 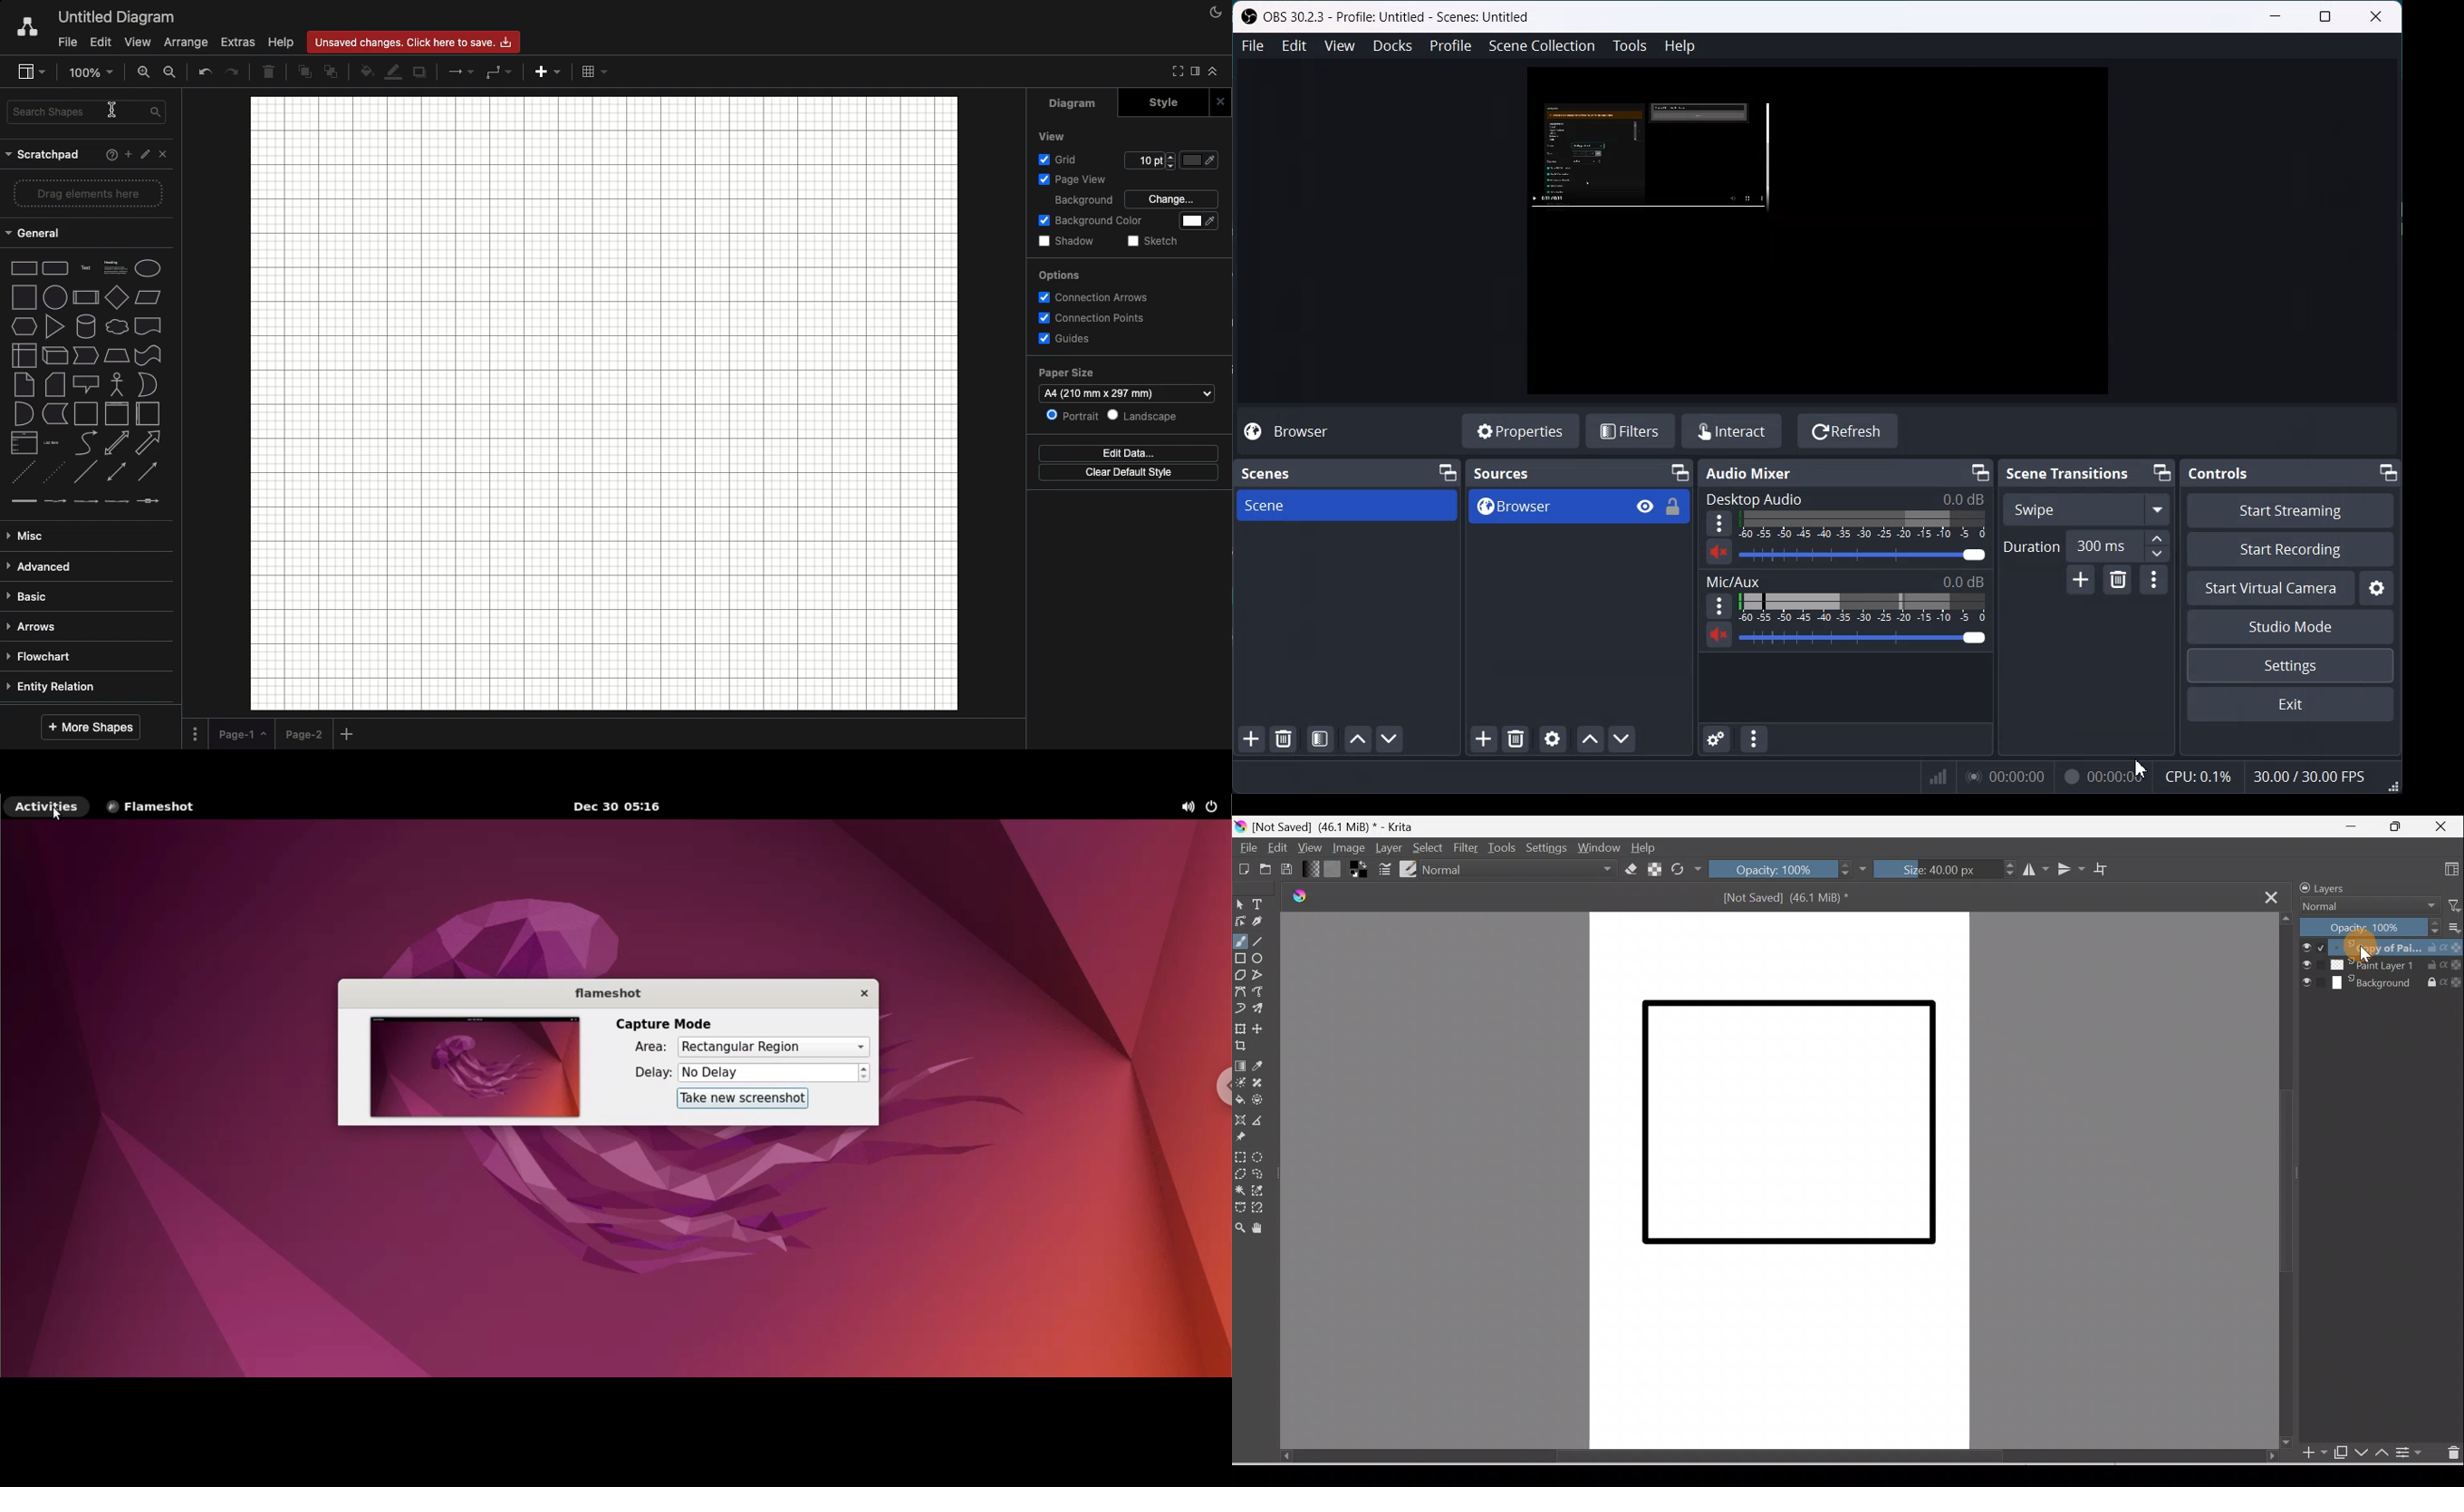 What do you see at coordinates (1358, 738) in the screenshot?
I see `Move scene up` at bounding box center [1358, 738].